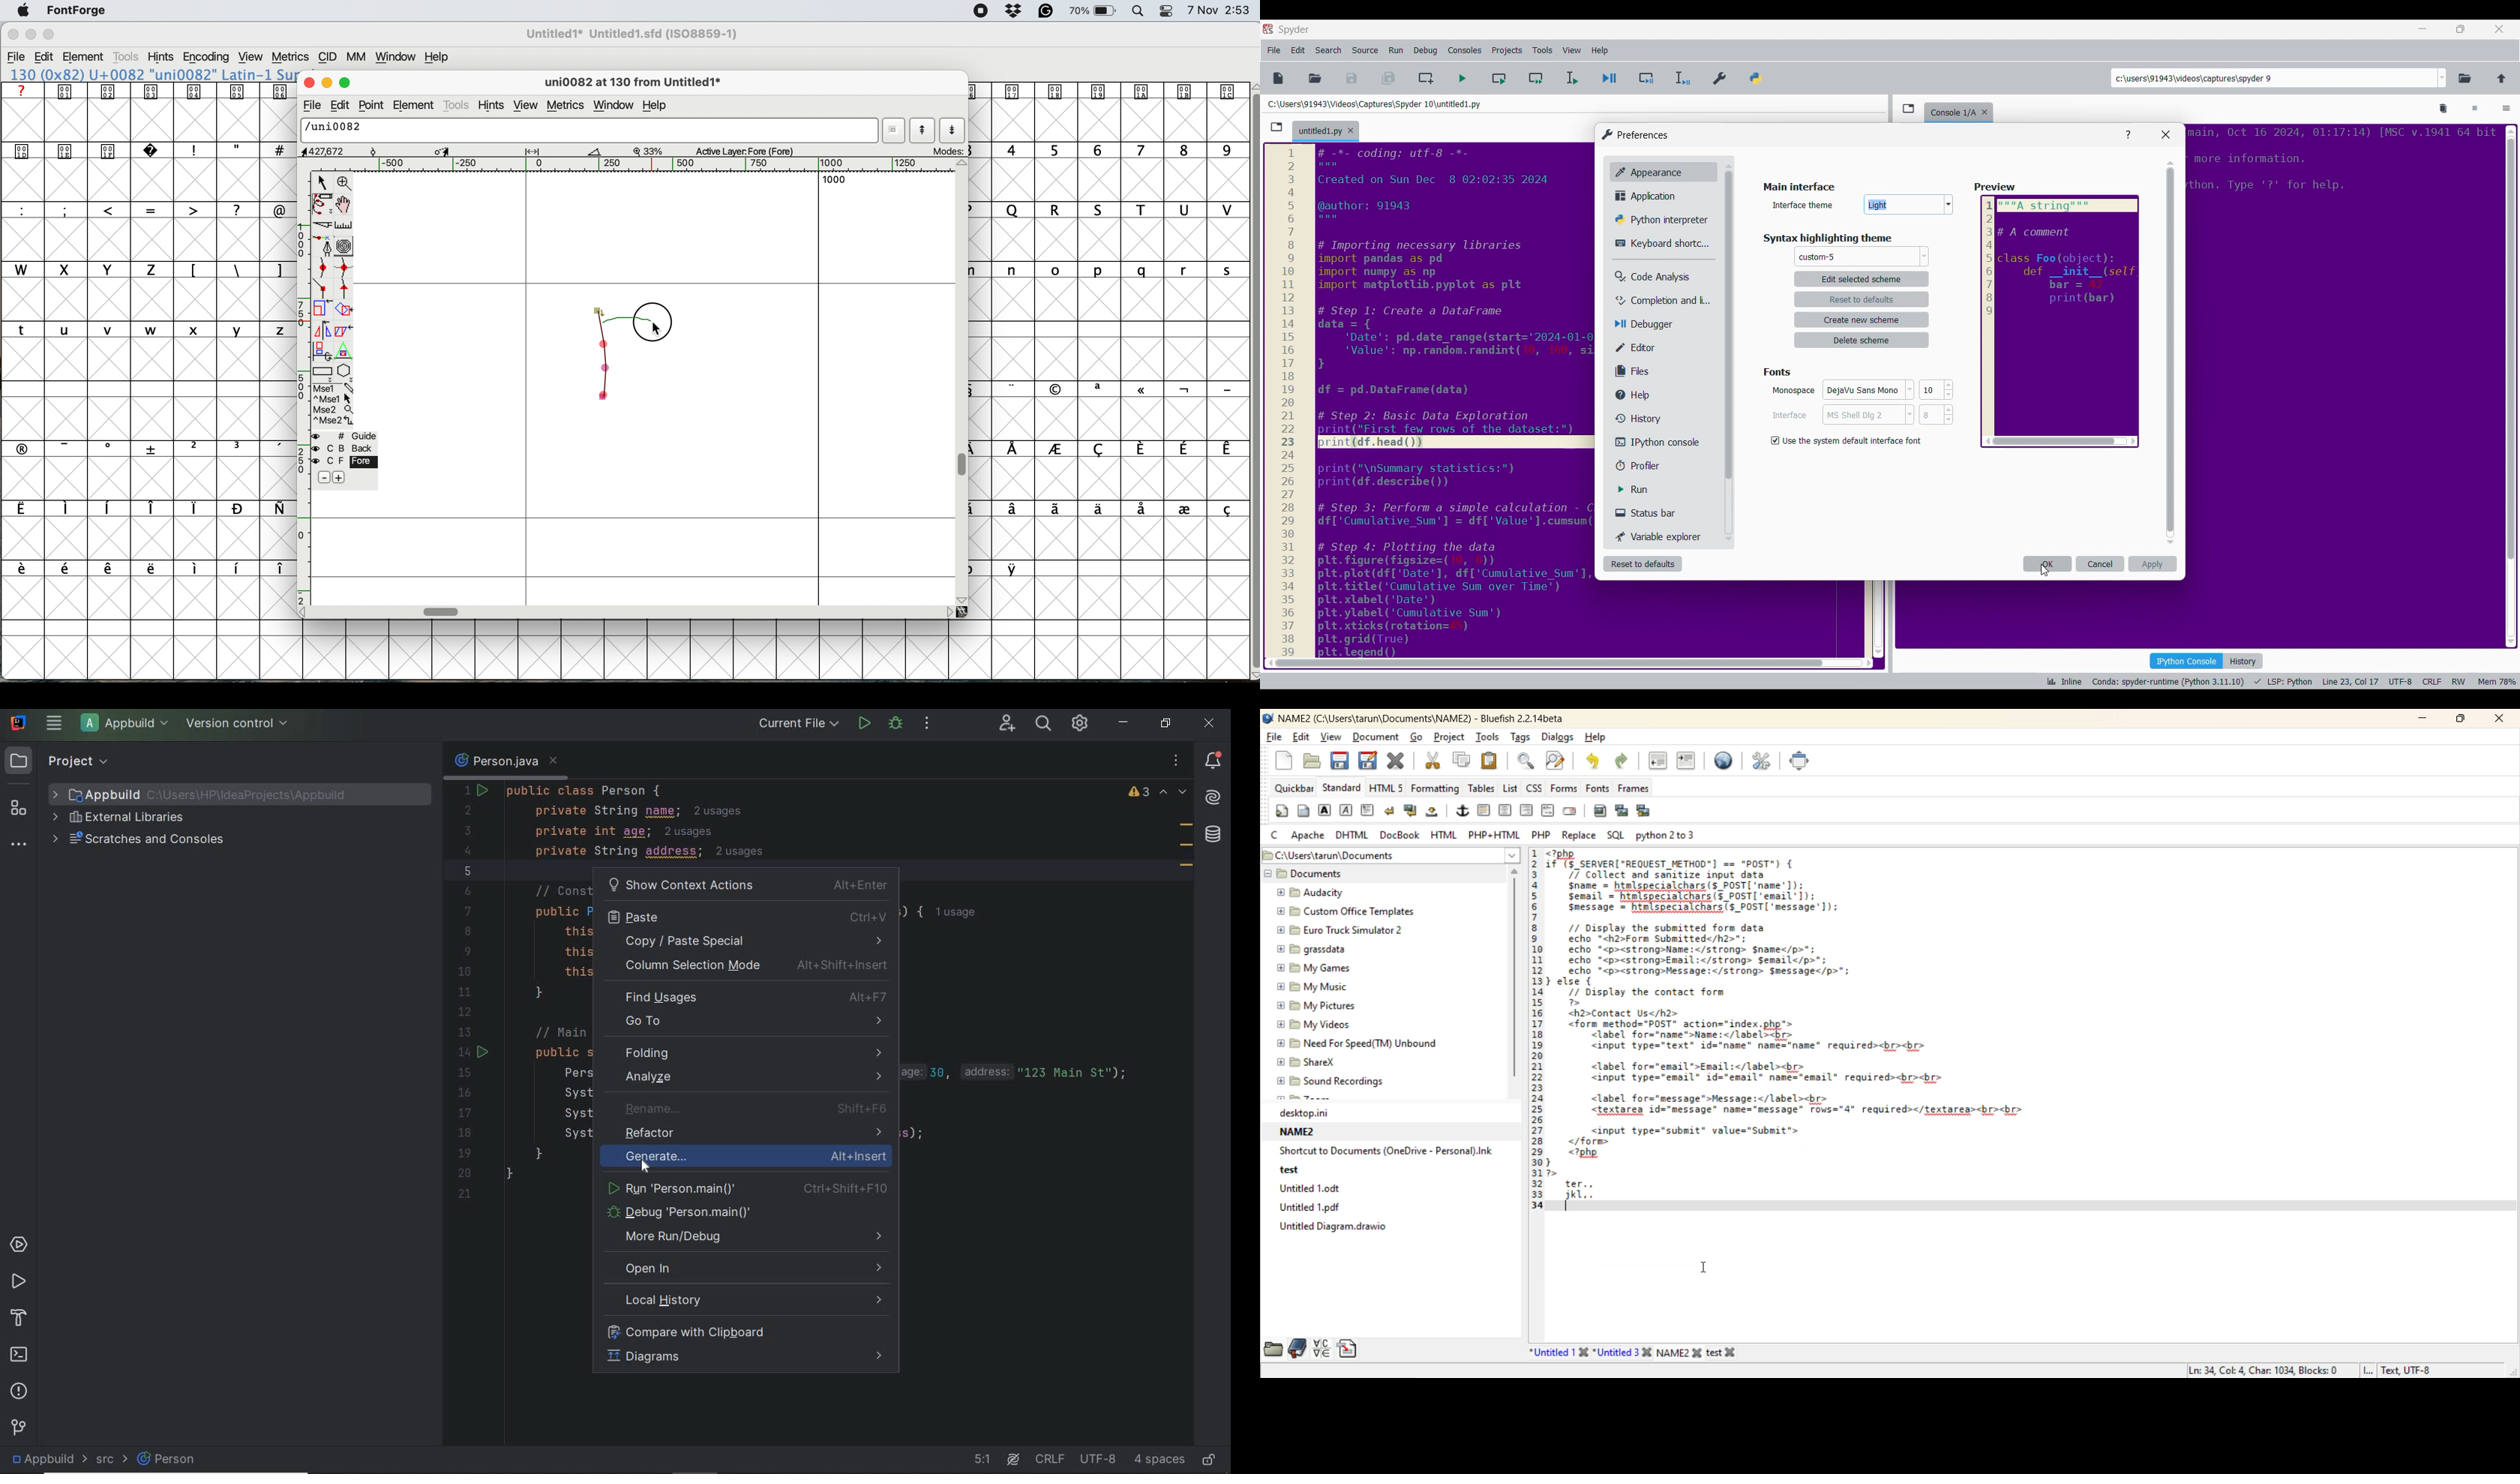 The image size is (2520, 1484). I want to click on vertical scroll bar, so click(1249, 378).